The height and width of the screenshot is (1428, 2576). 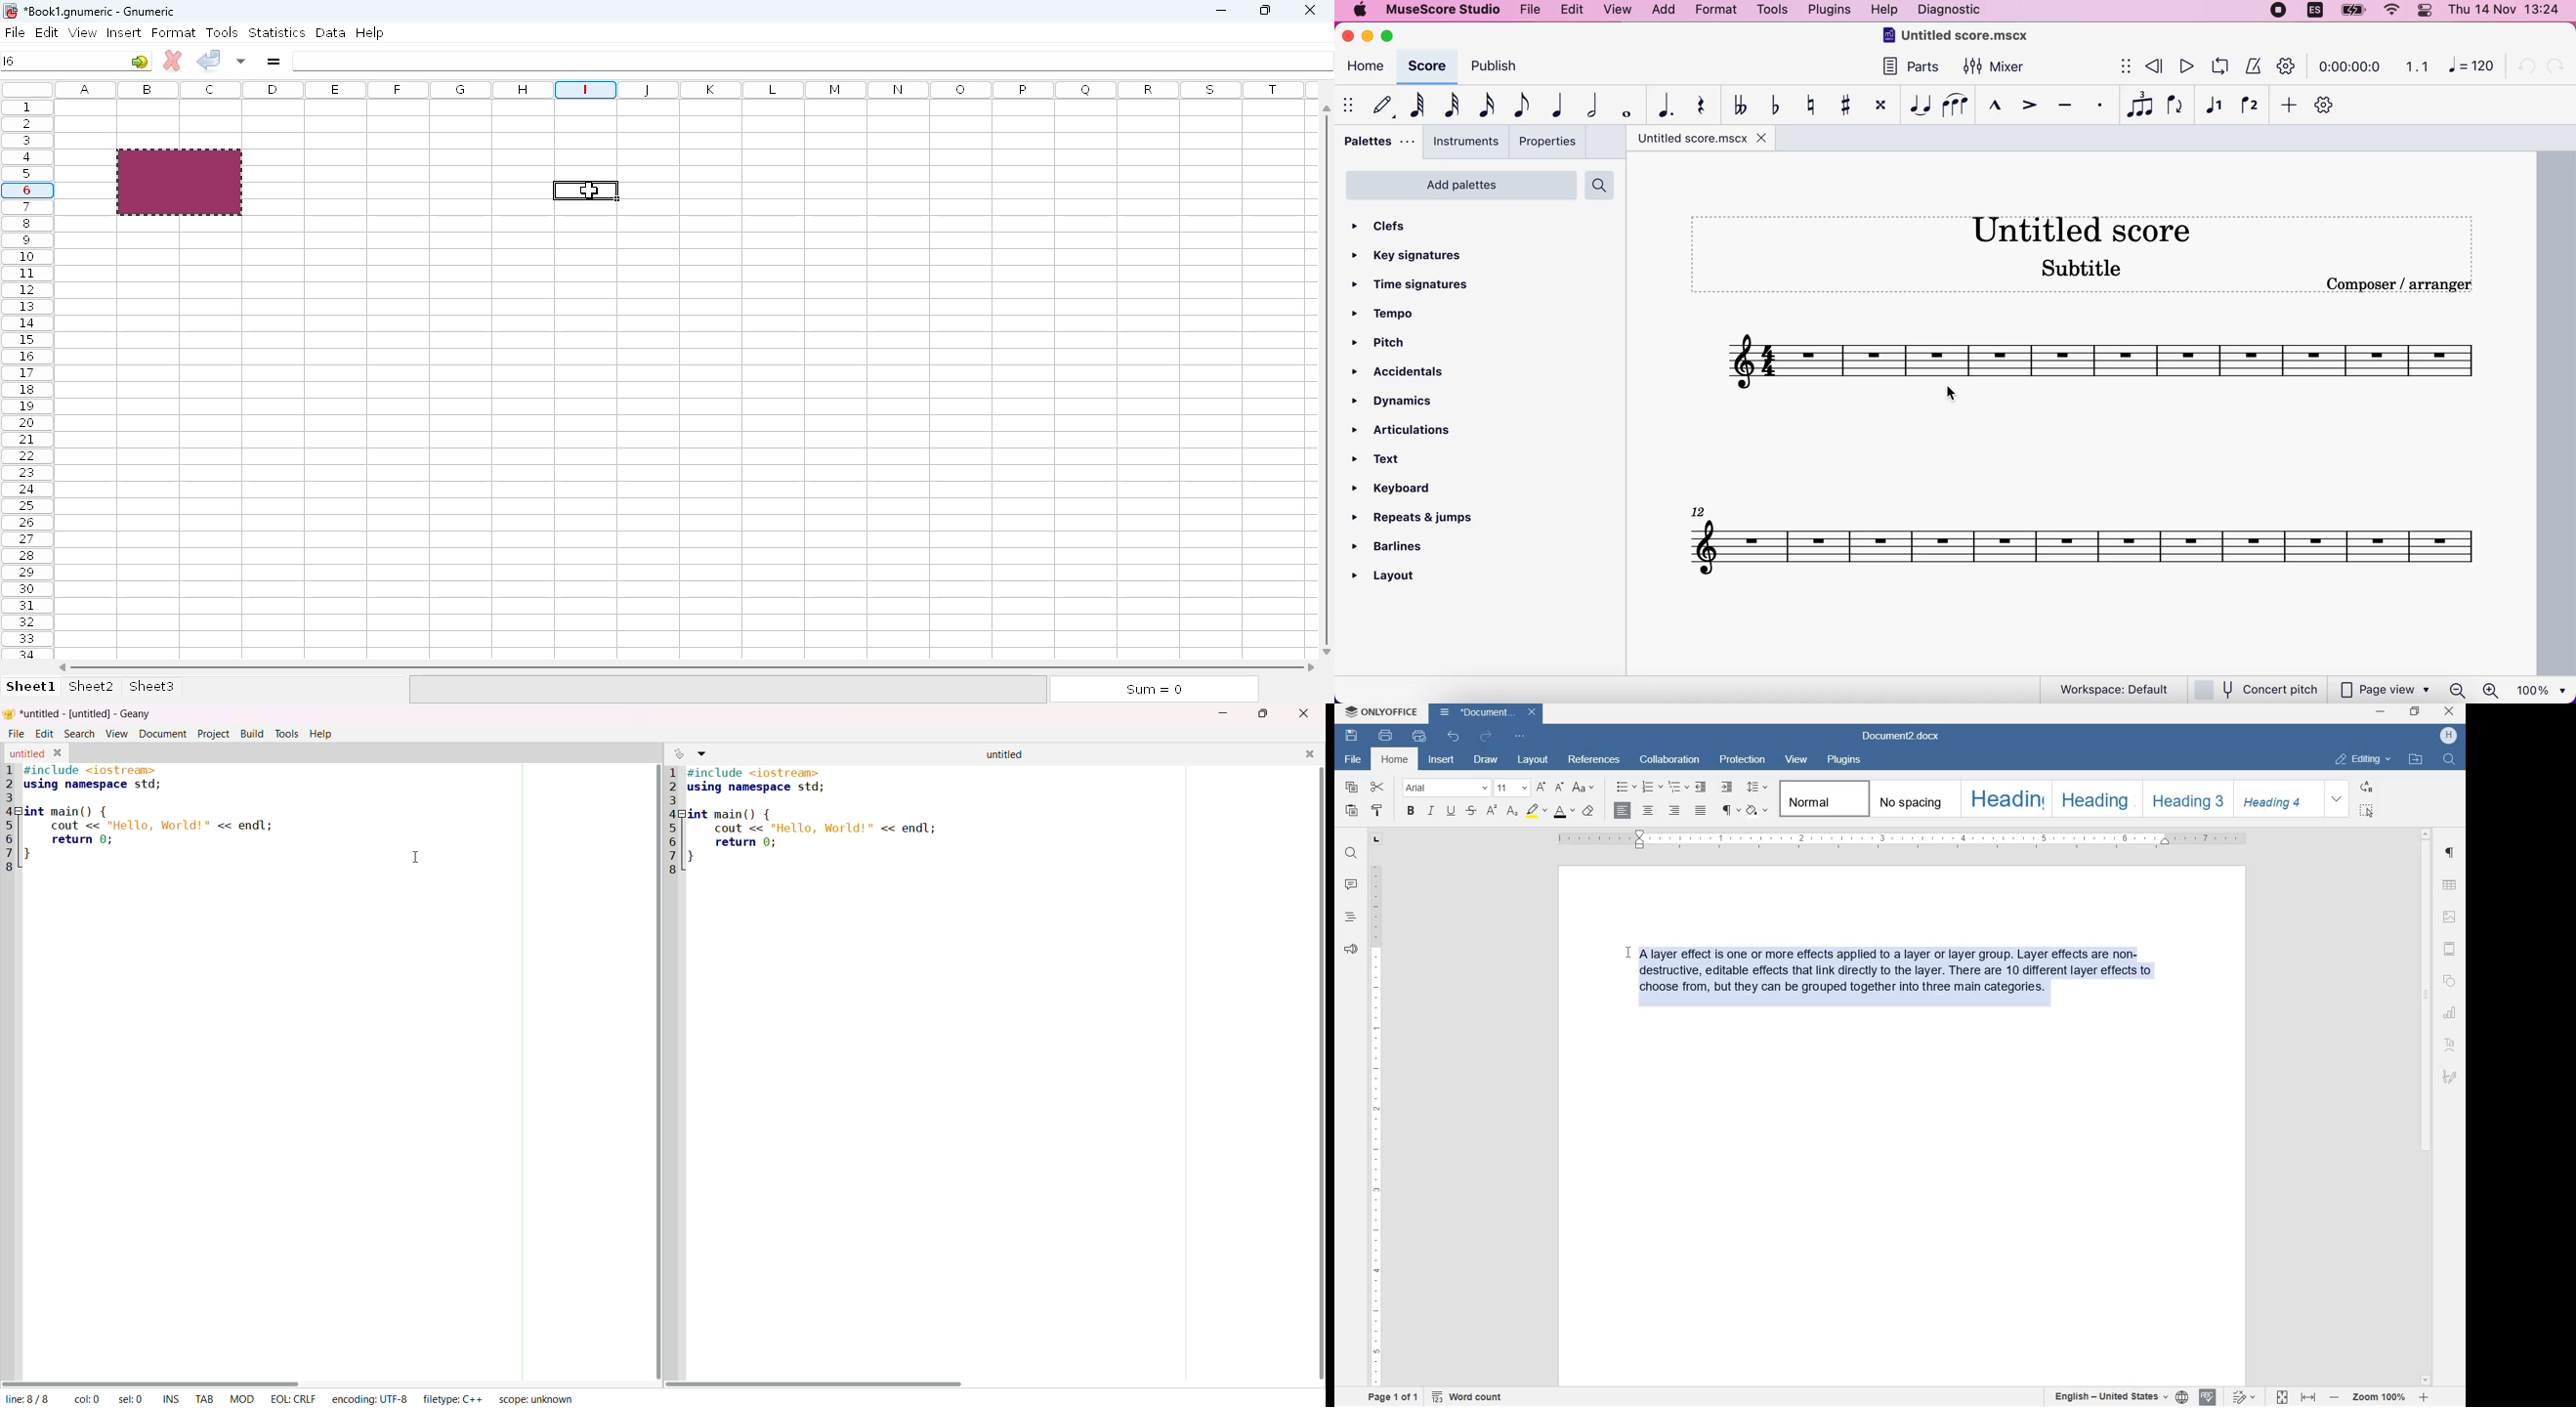 I want to click on staccato, so click(x=2099, y=107).